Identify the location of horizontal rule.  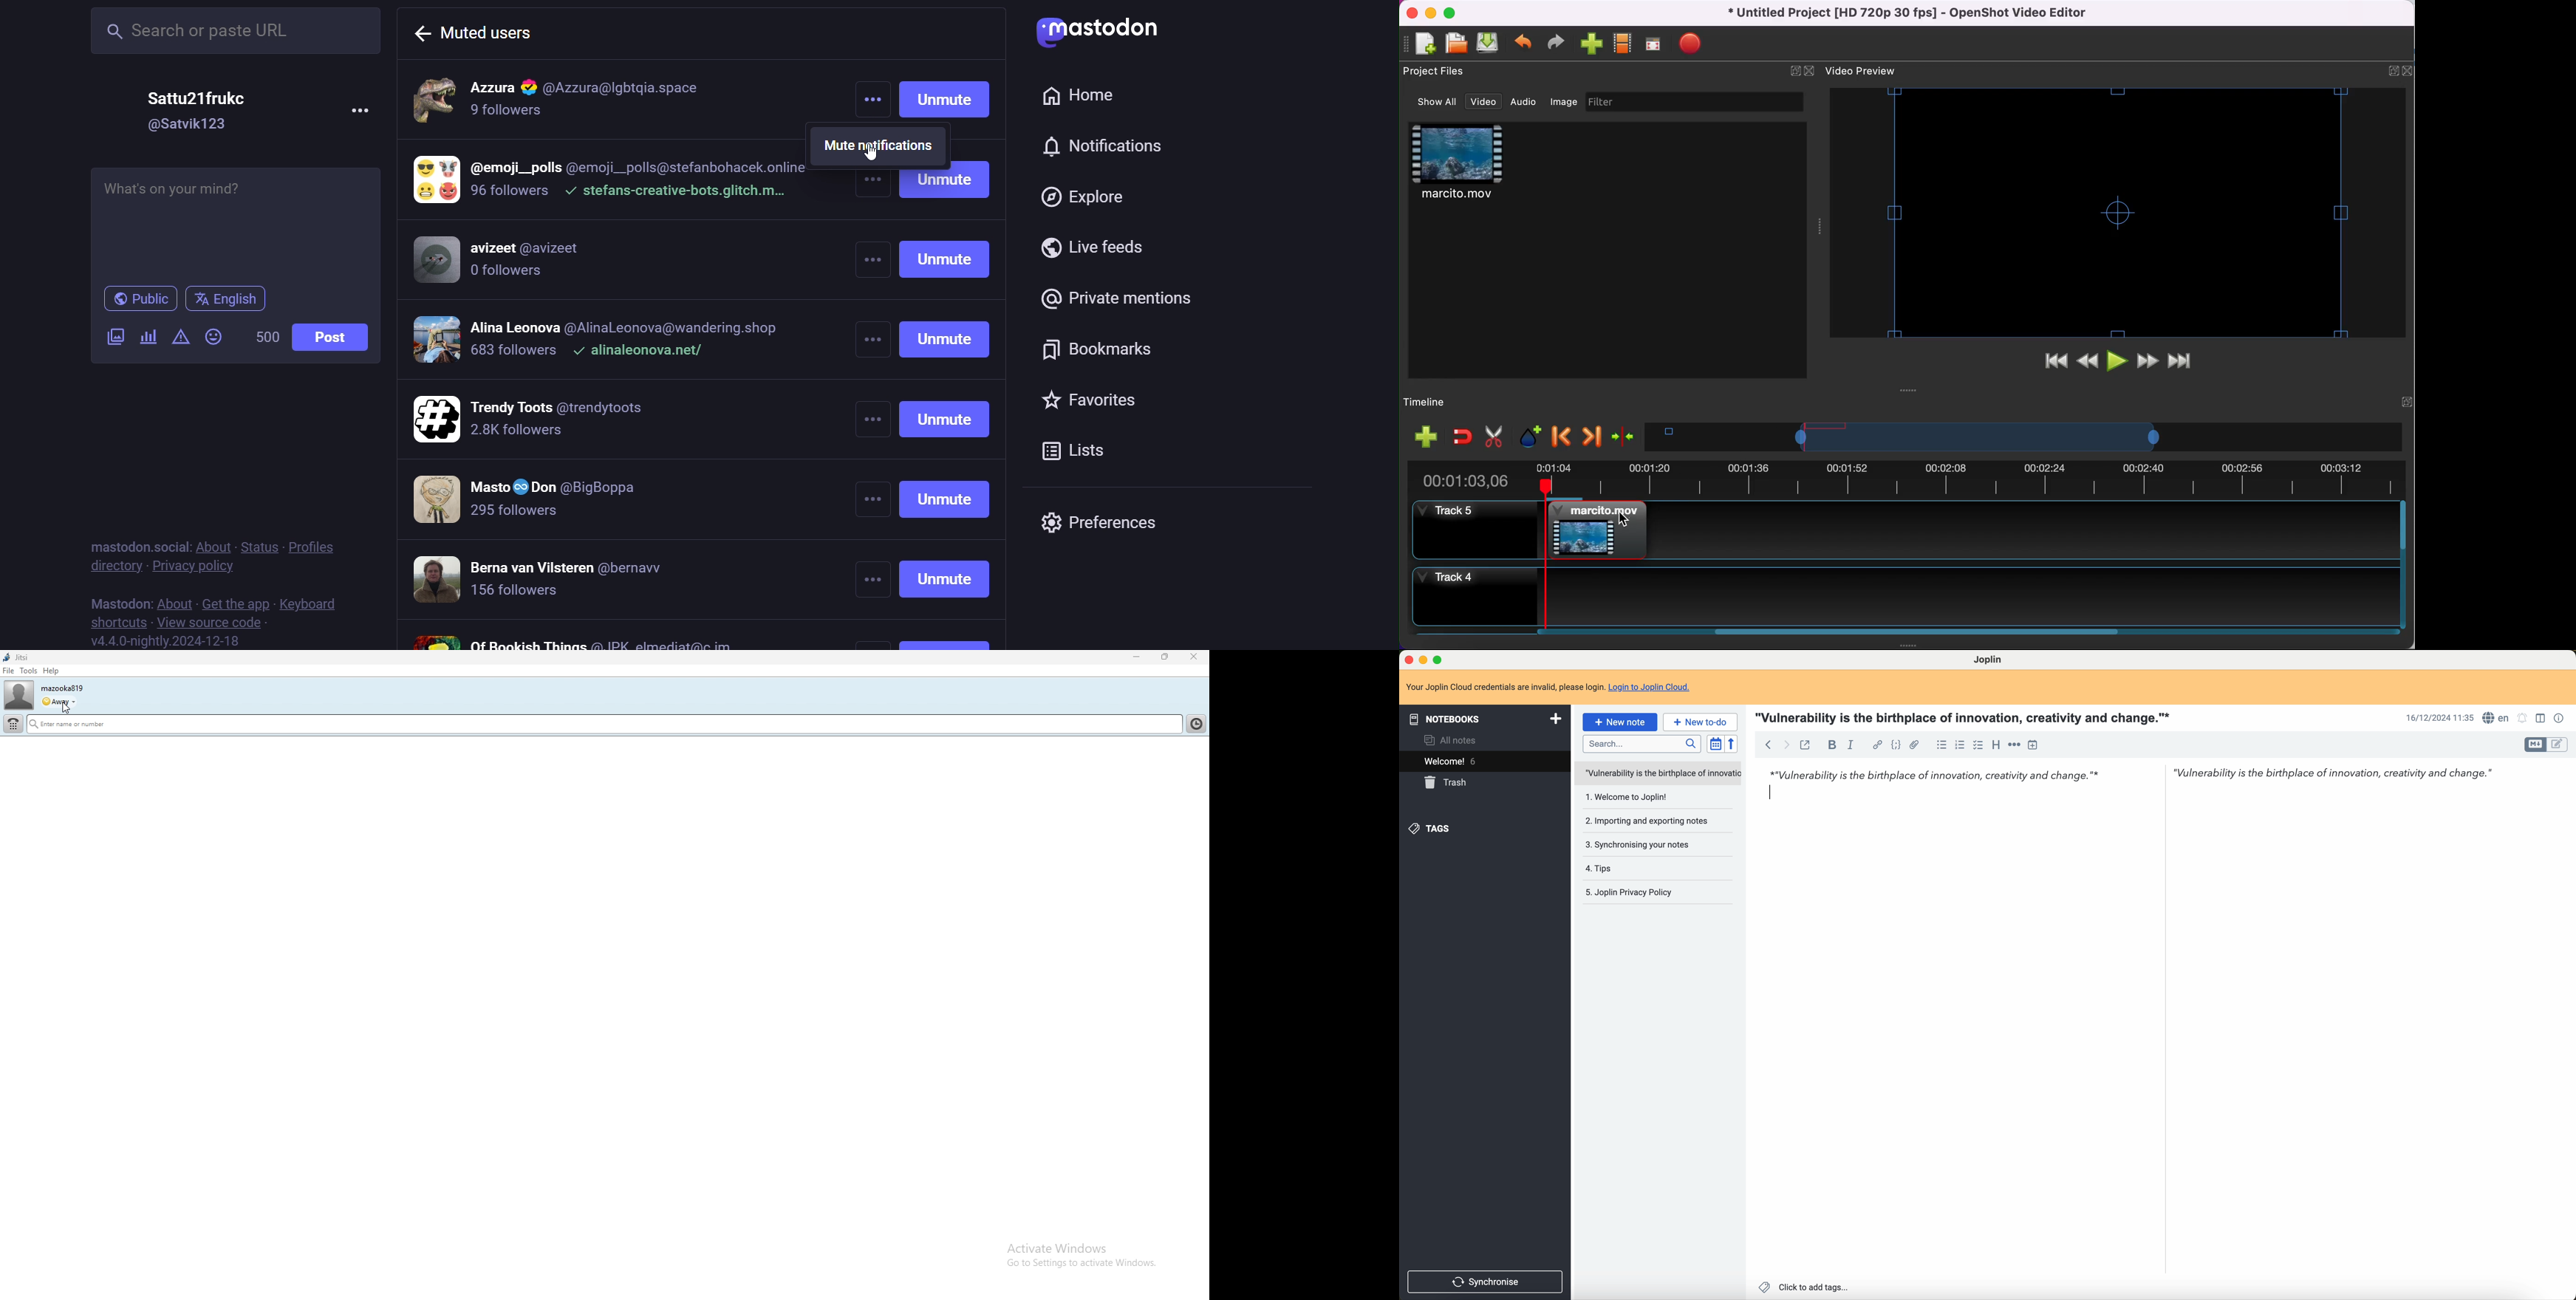
(2014, 745).